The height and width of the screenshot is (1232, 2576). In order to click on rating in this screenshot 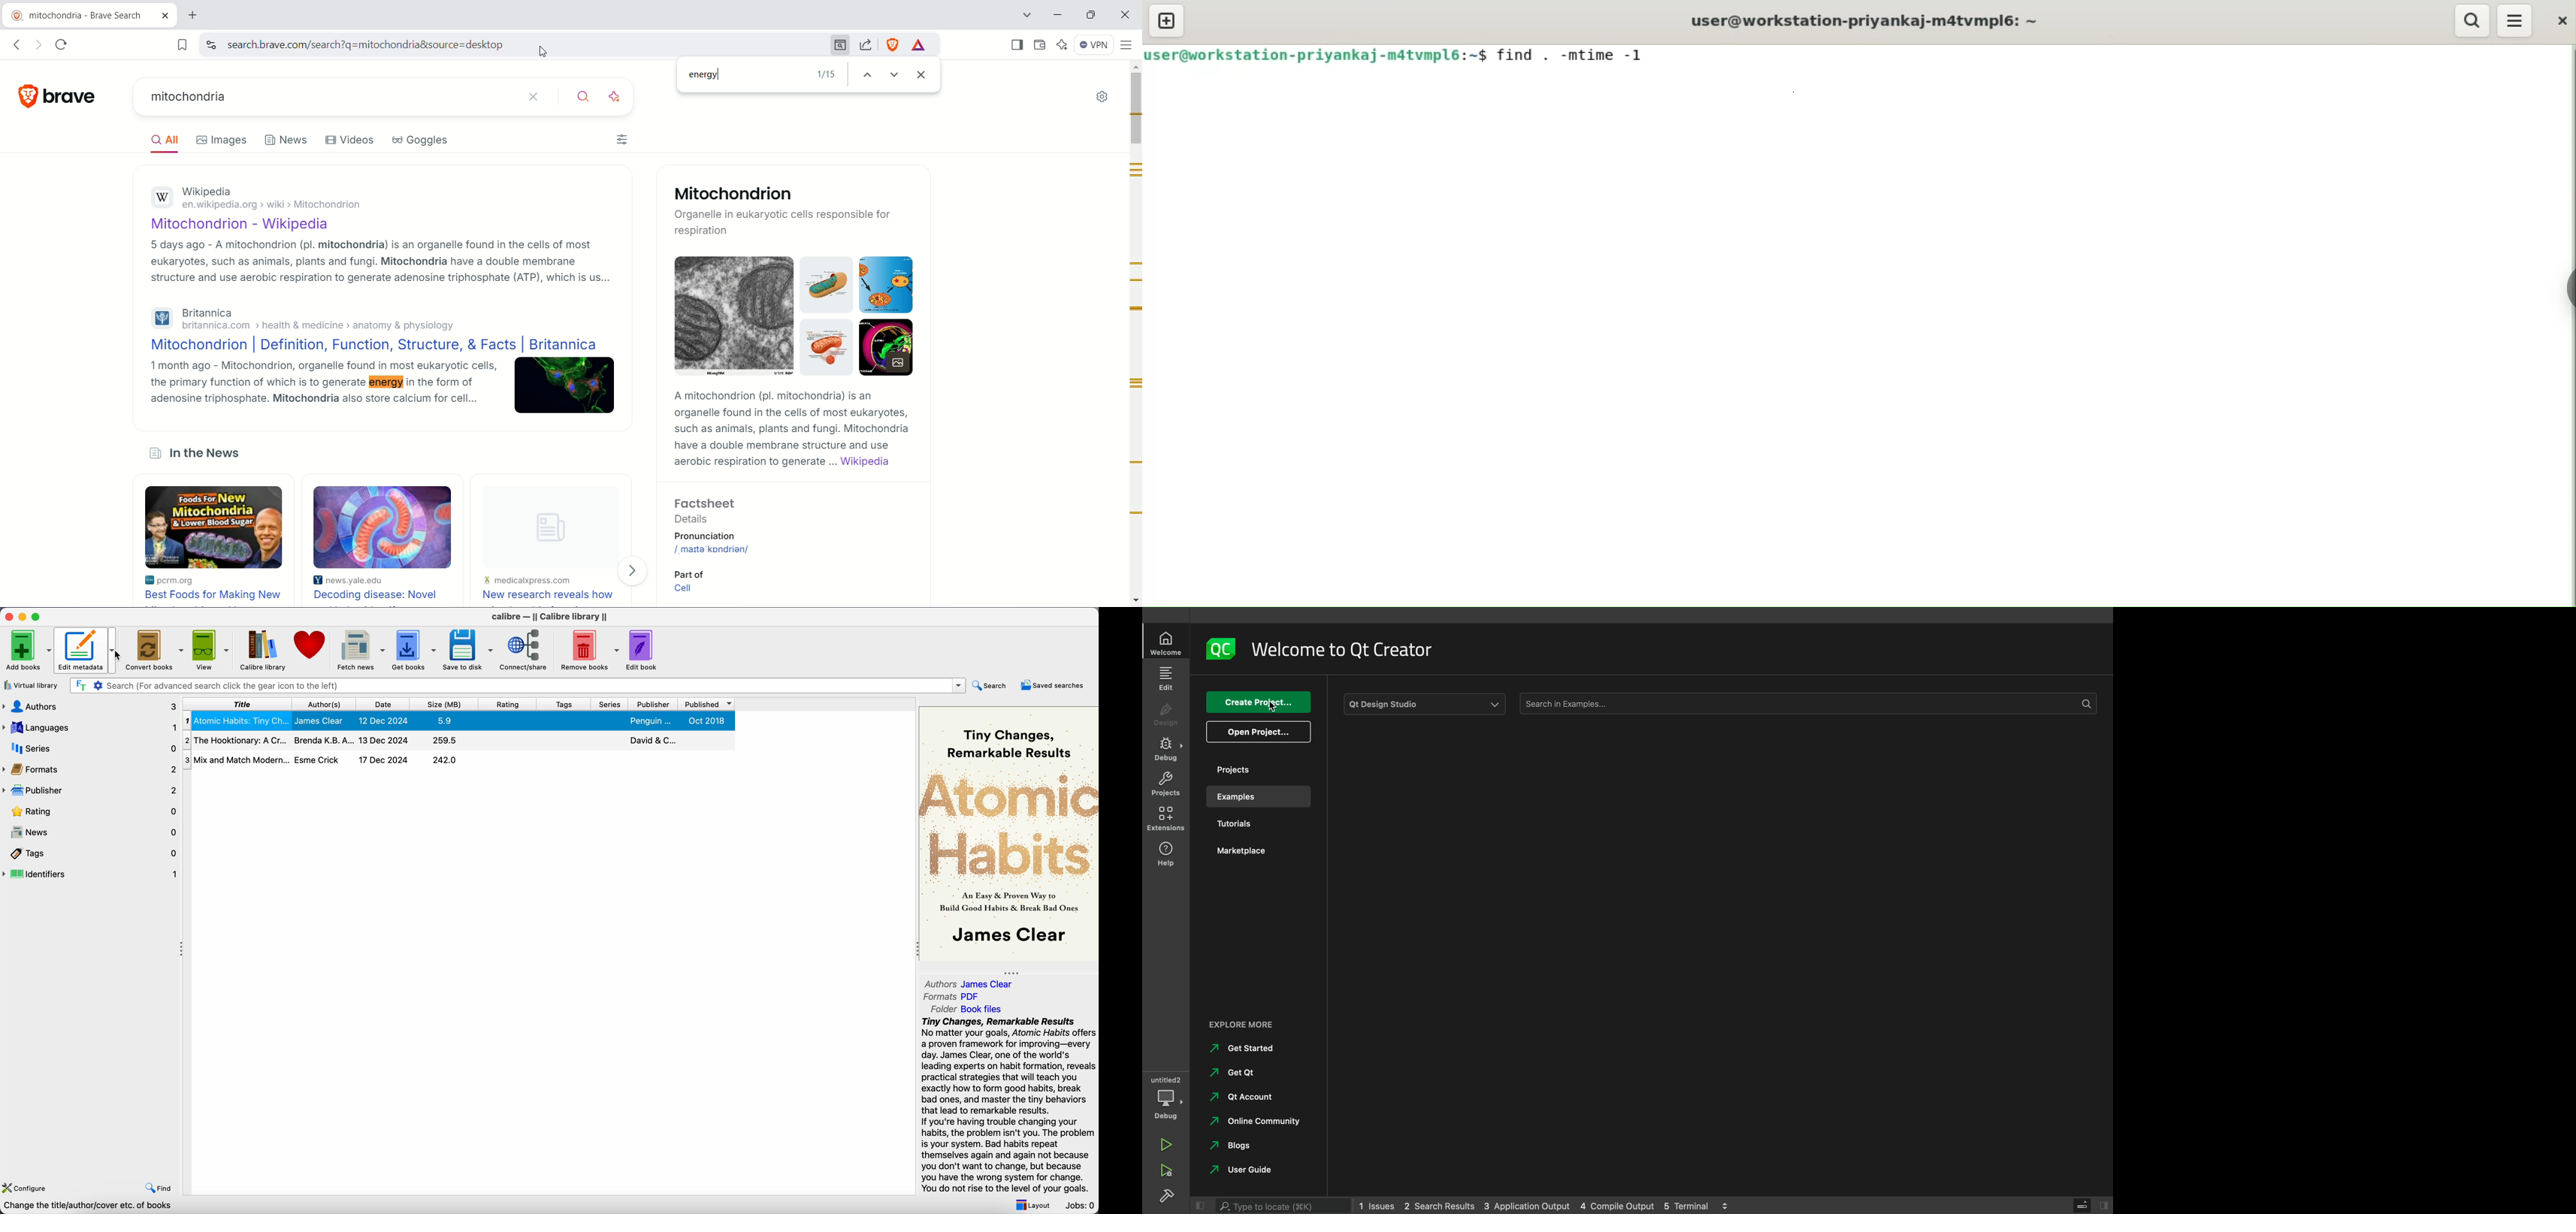, I will do `click(508, 704)`.